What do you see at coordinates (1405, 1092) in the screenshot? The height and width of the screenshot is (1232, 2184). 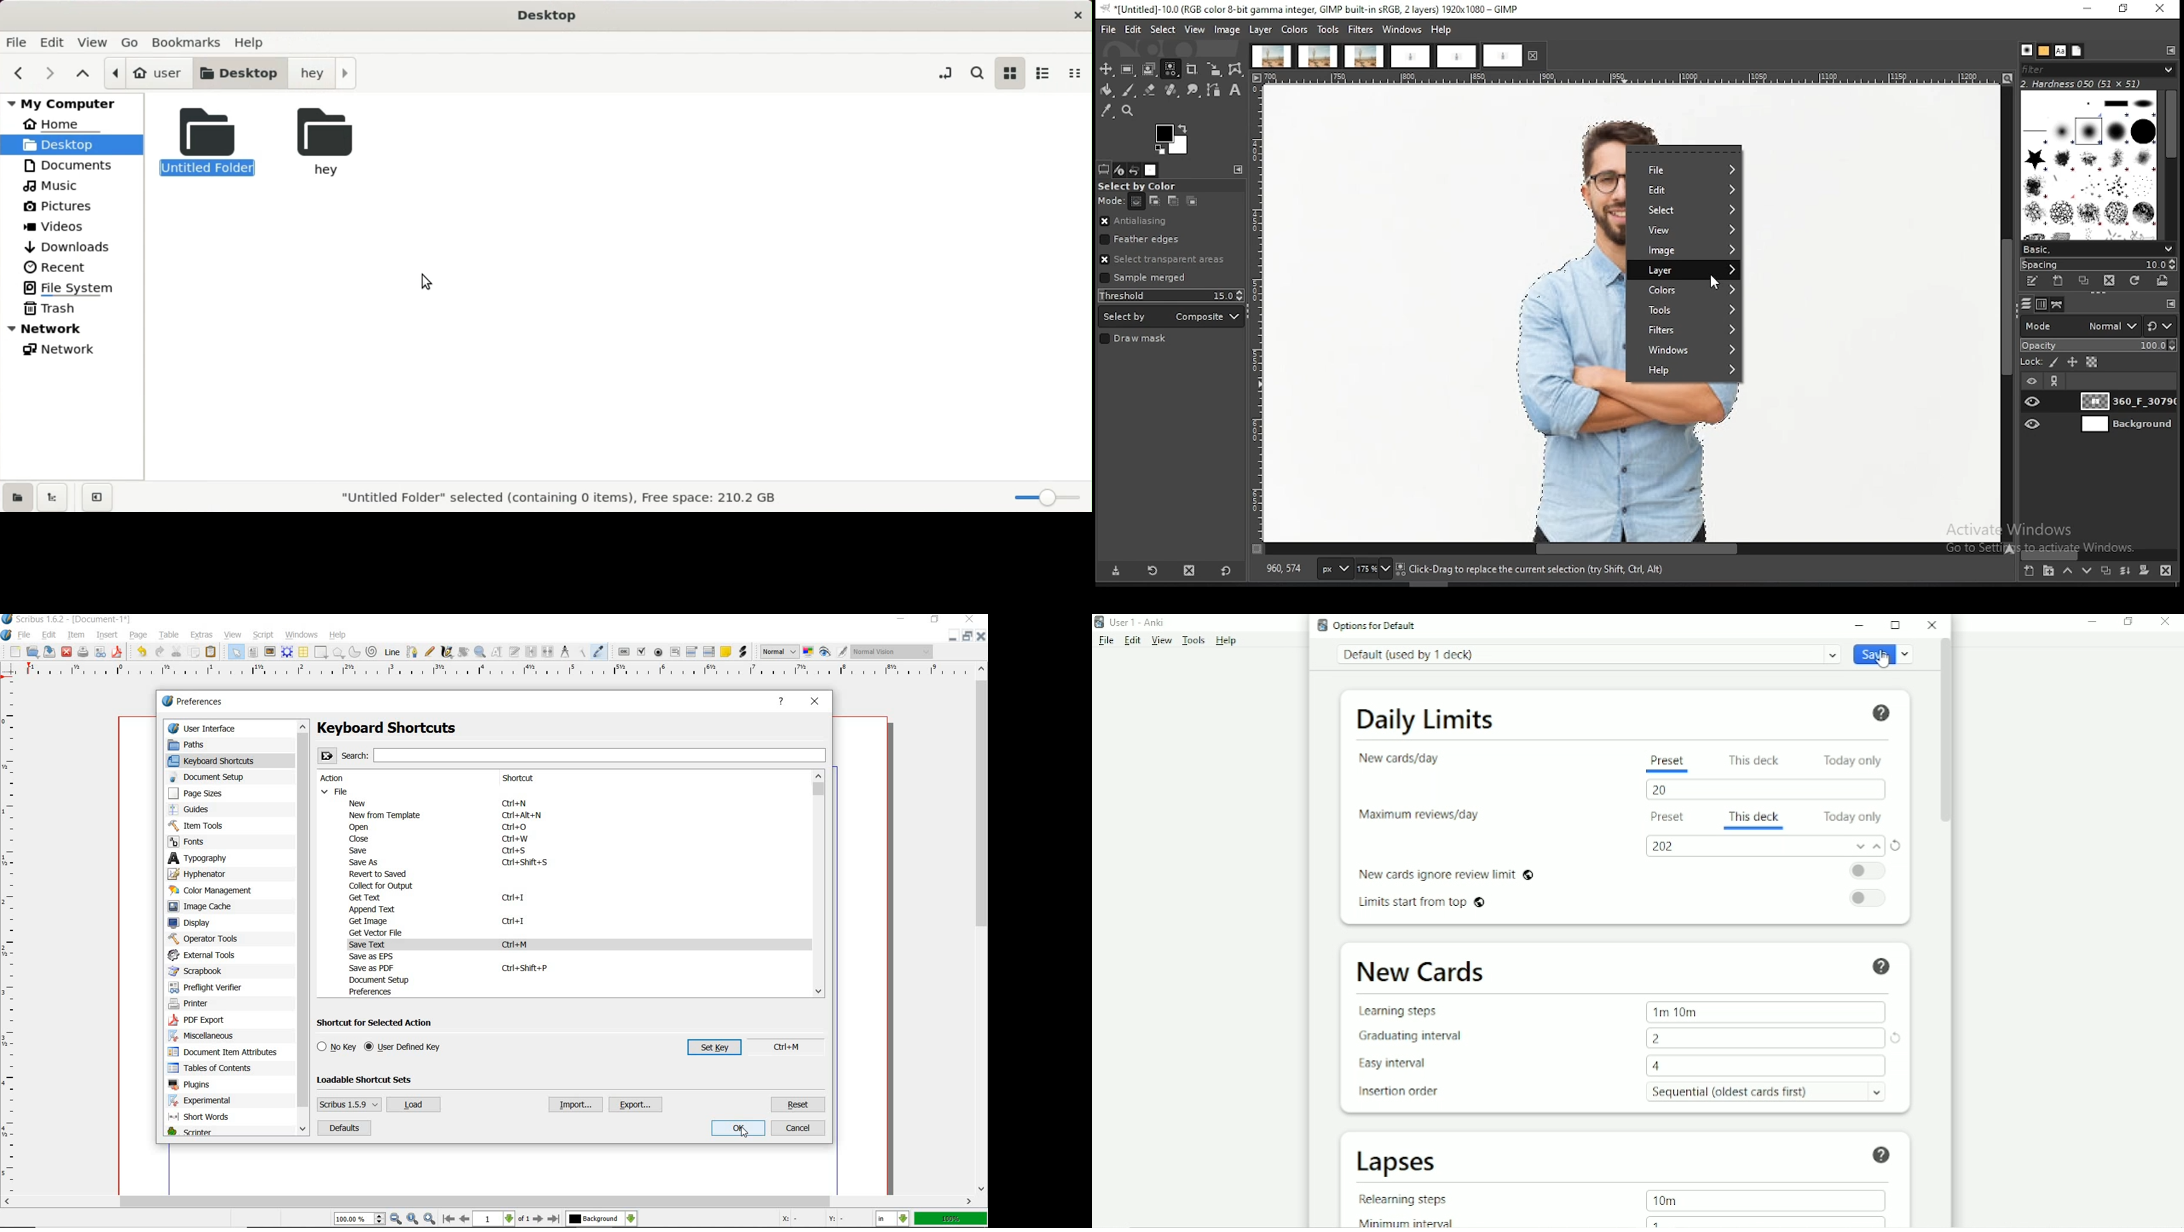 I see `Insertion order` at bounding box center [1405, 1092].